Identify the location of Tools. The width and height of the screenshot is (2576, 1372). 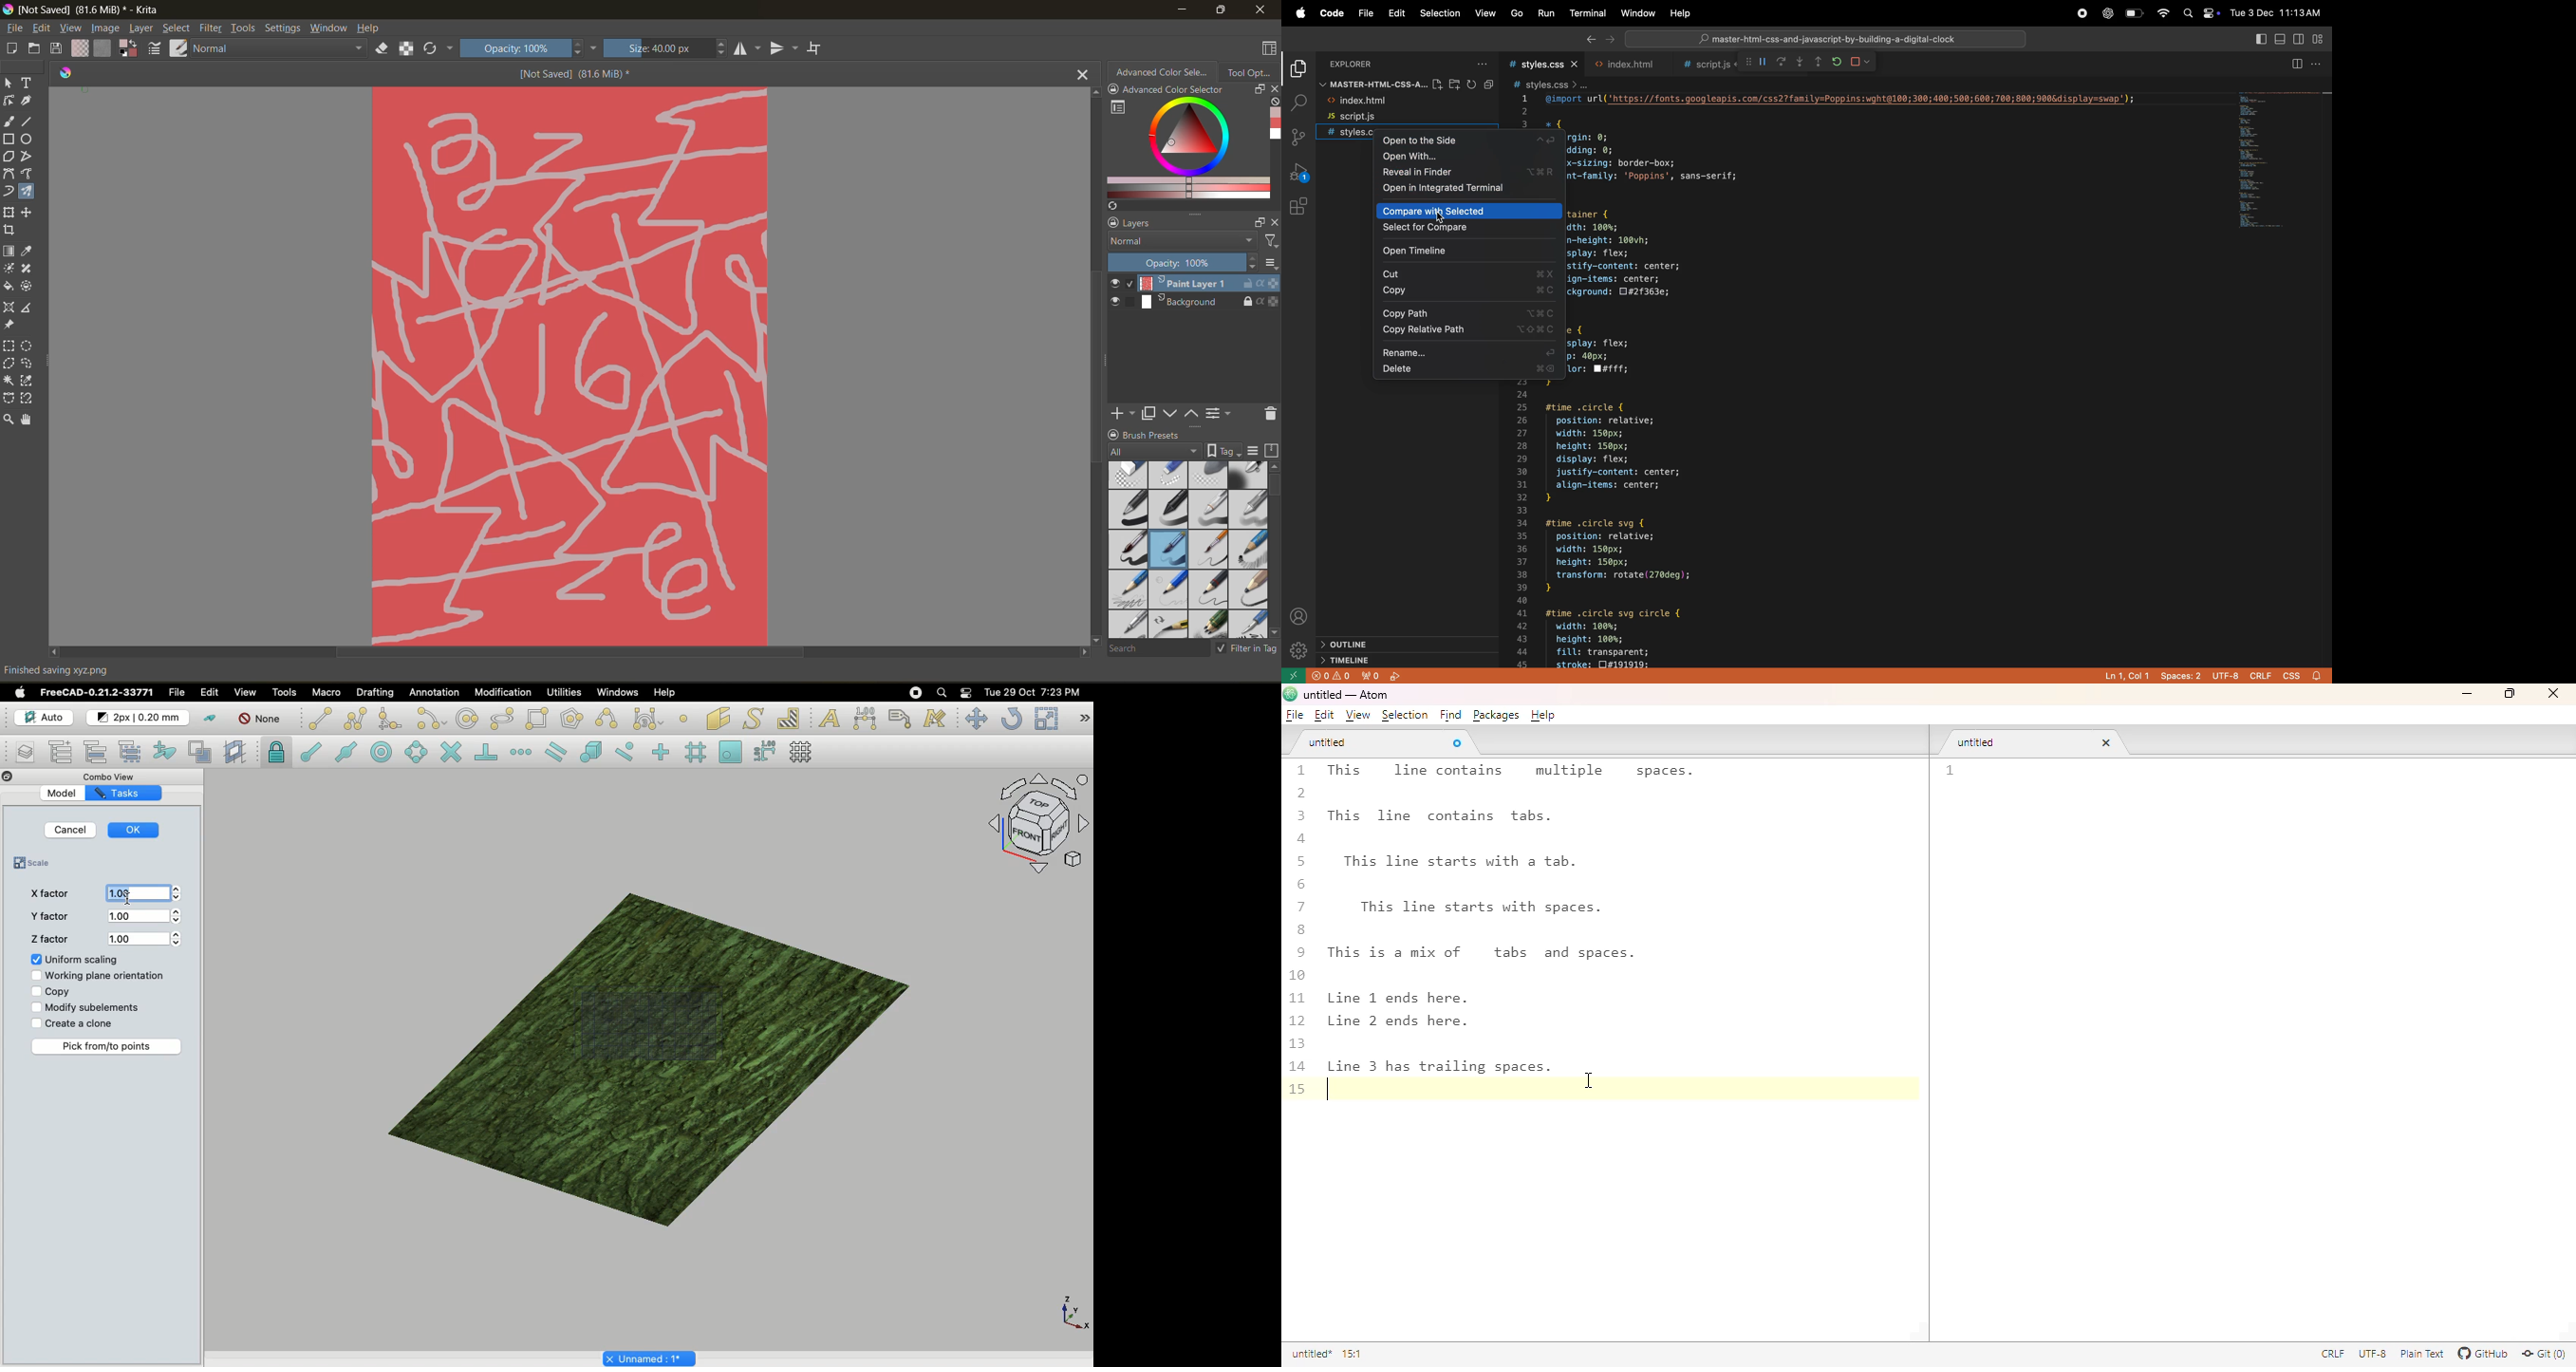
(286, 693).